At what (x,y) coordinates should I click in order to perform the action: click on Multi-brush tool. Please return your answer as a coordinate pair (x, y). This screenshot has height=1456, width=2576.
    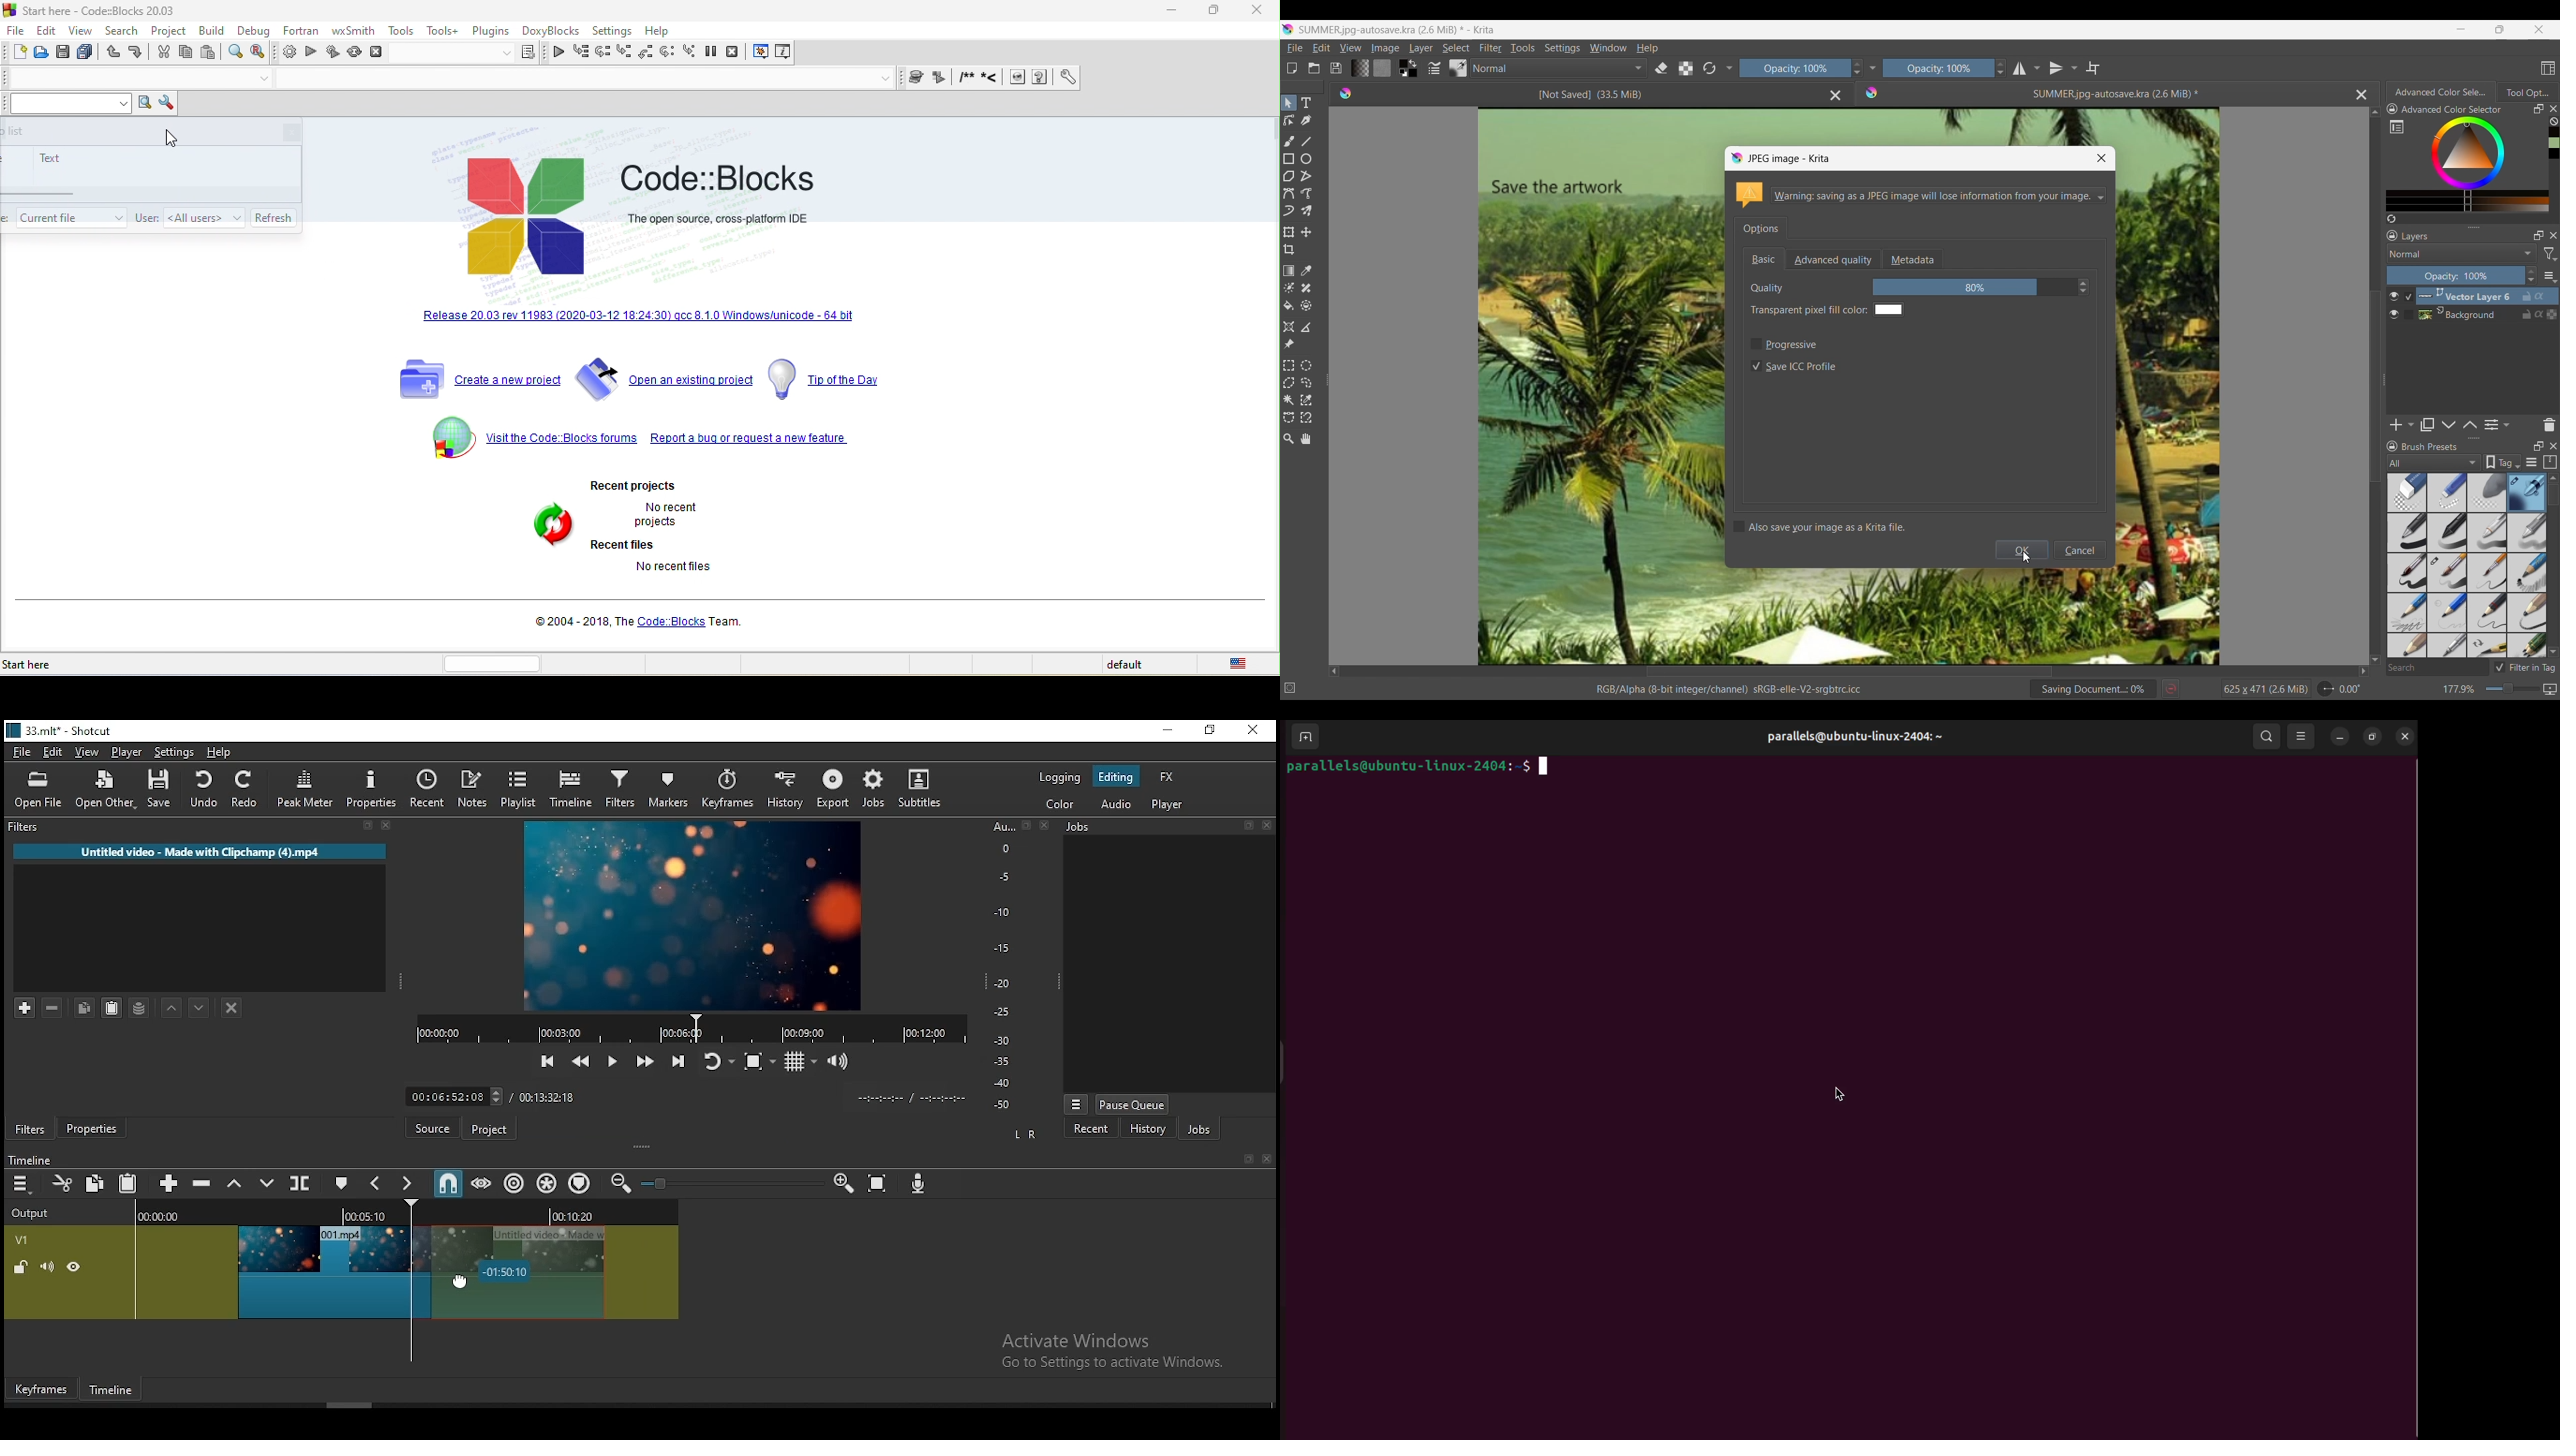
    Looking at the image, I should click on (1306, 211).